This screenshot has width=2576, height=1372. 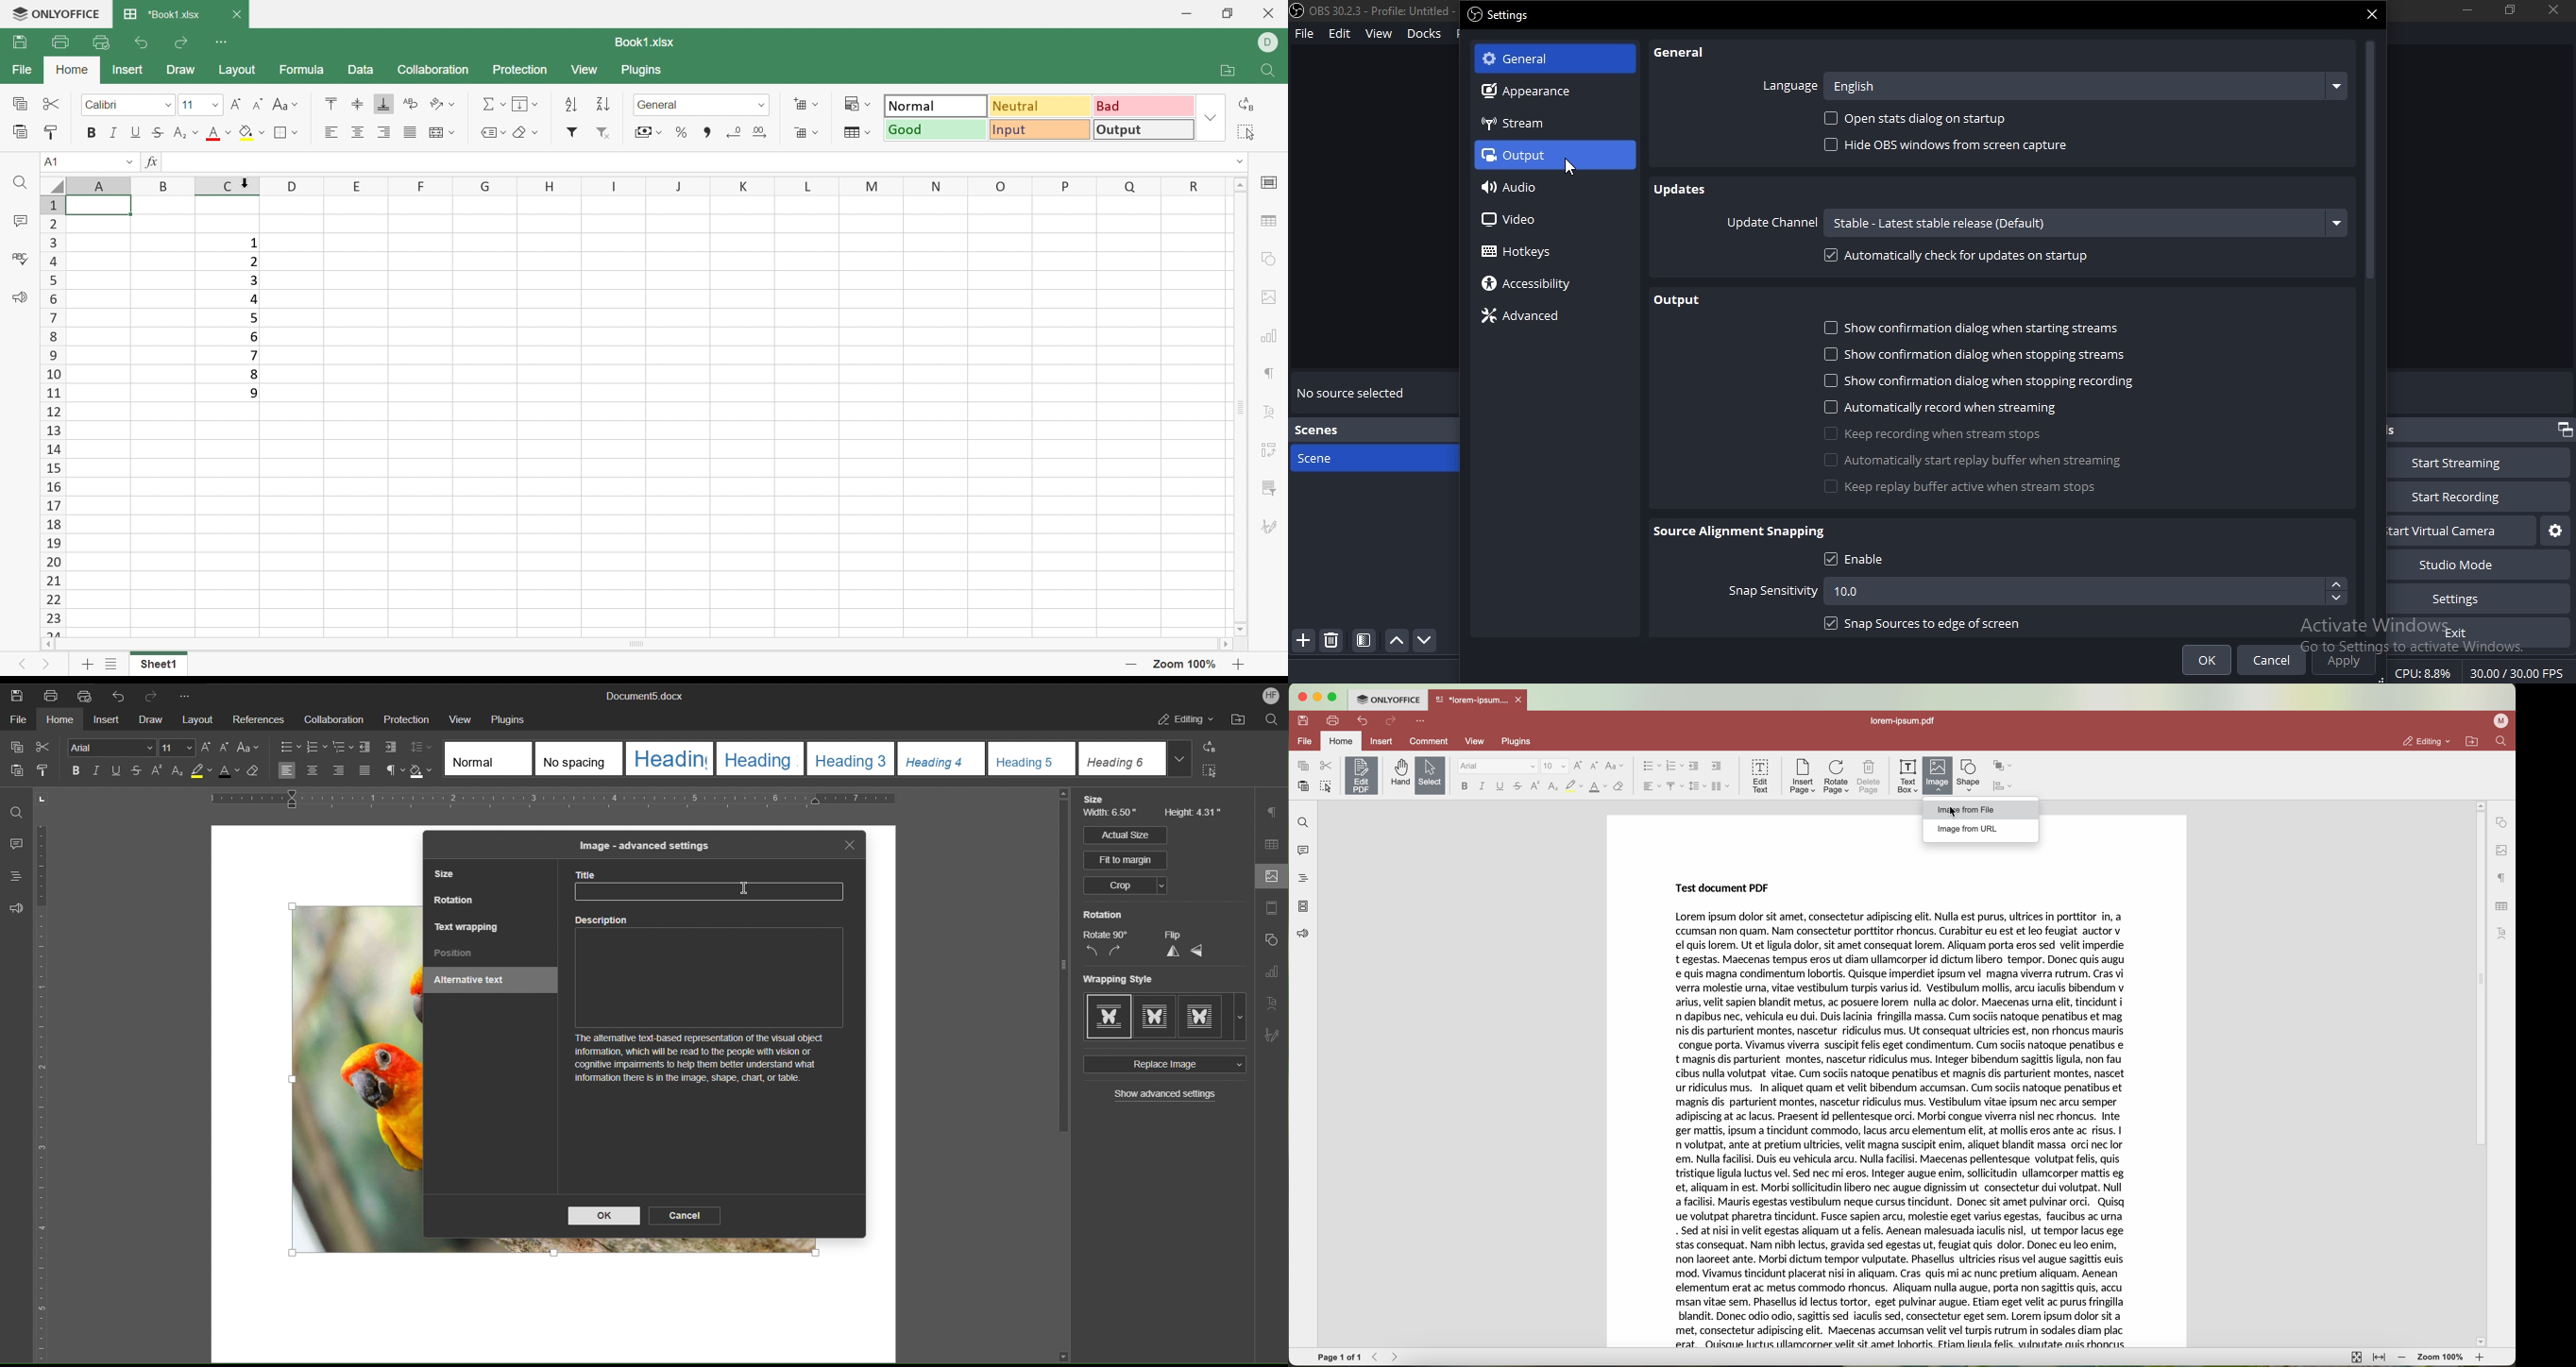 I want to click on automatically record when streaming, so click(x=1957, y=408).